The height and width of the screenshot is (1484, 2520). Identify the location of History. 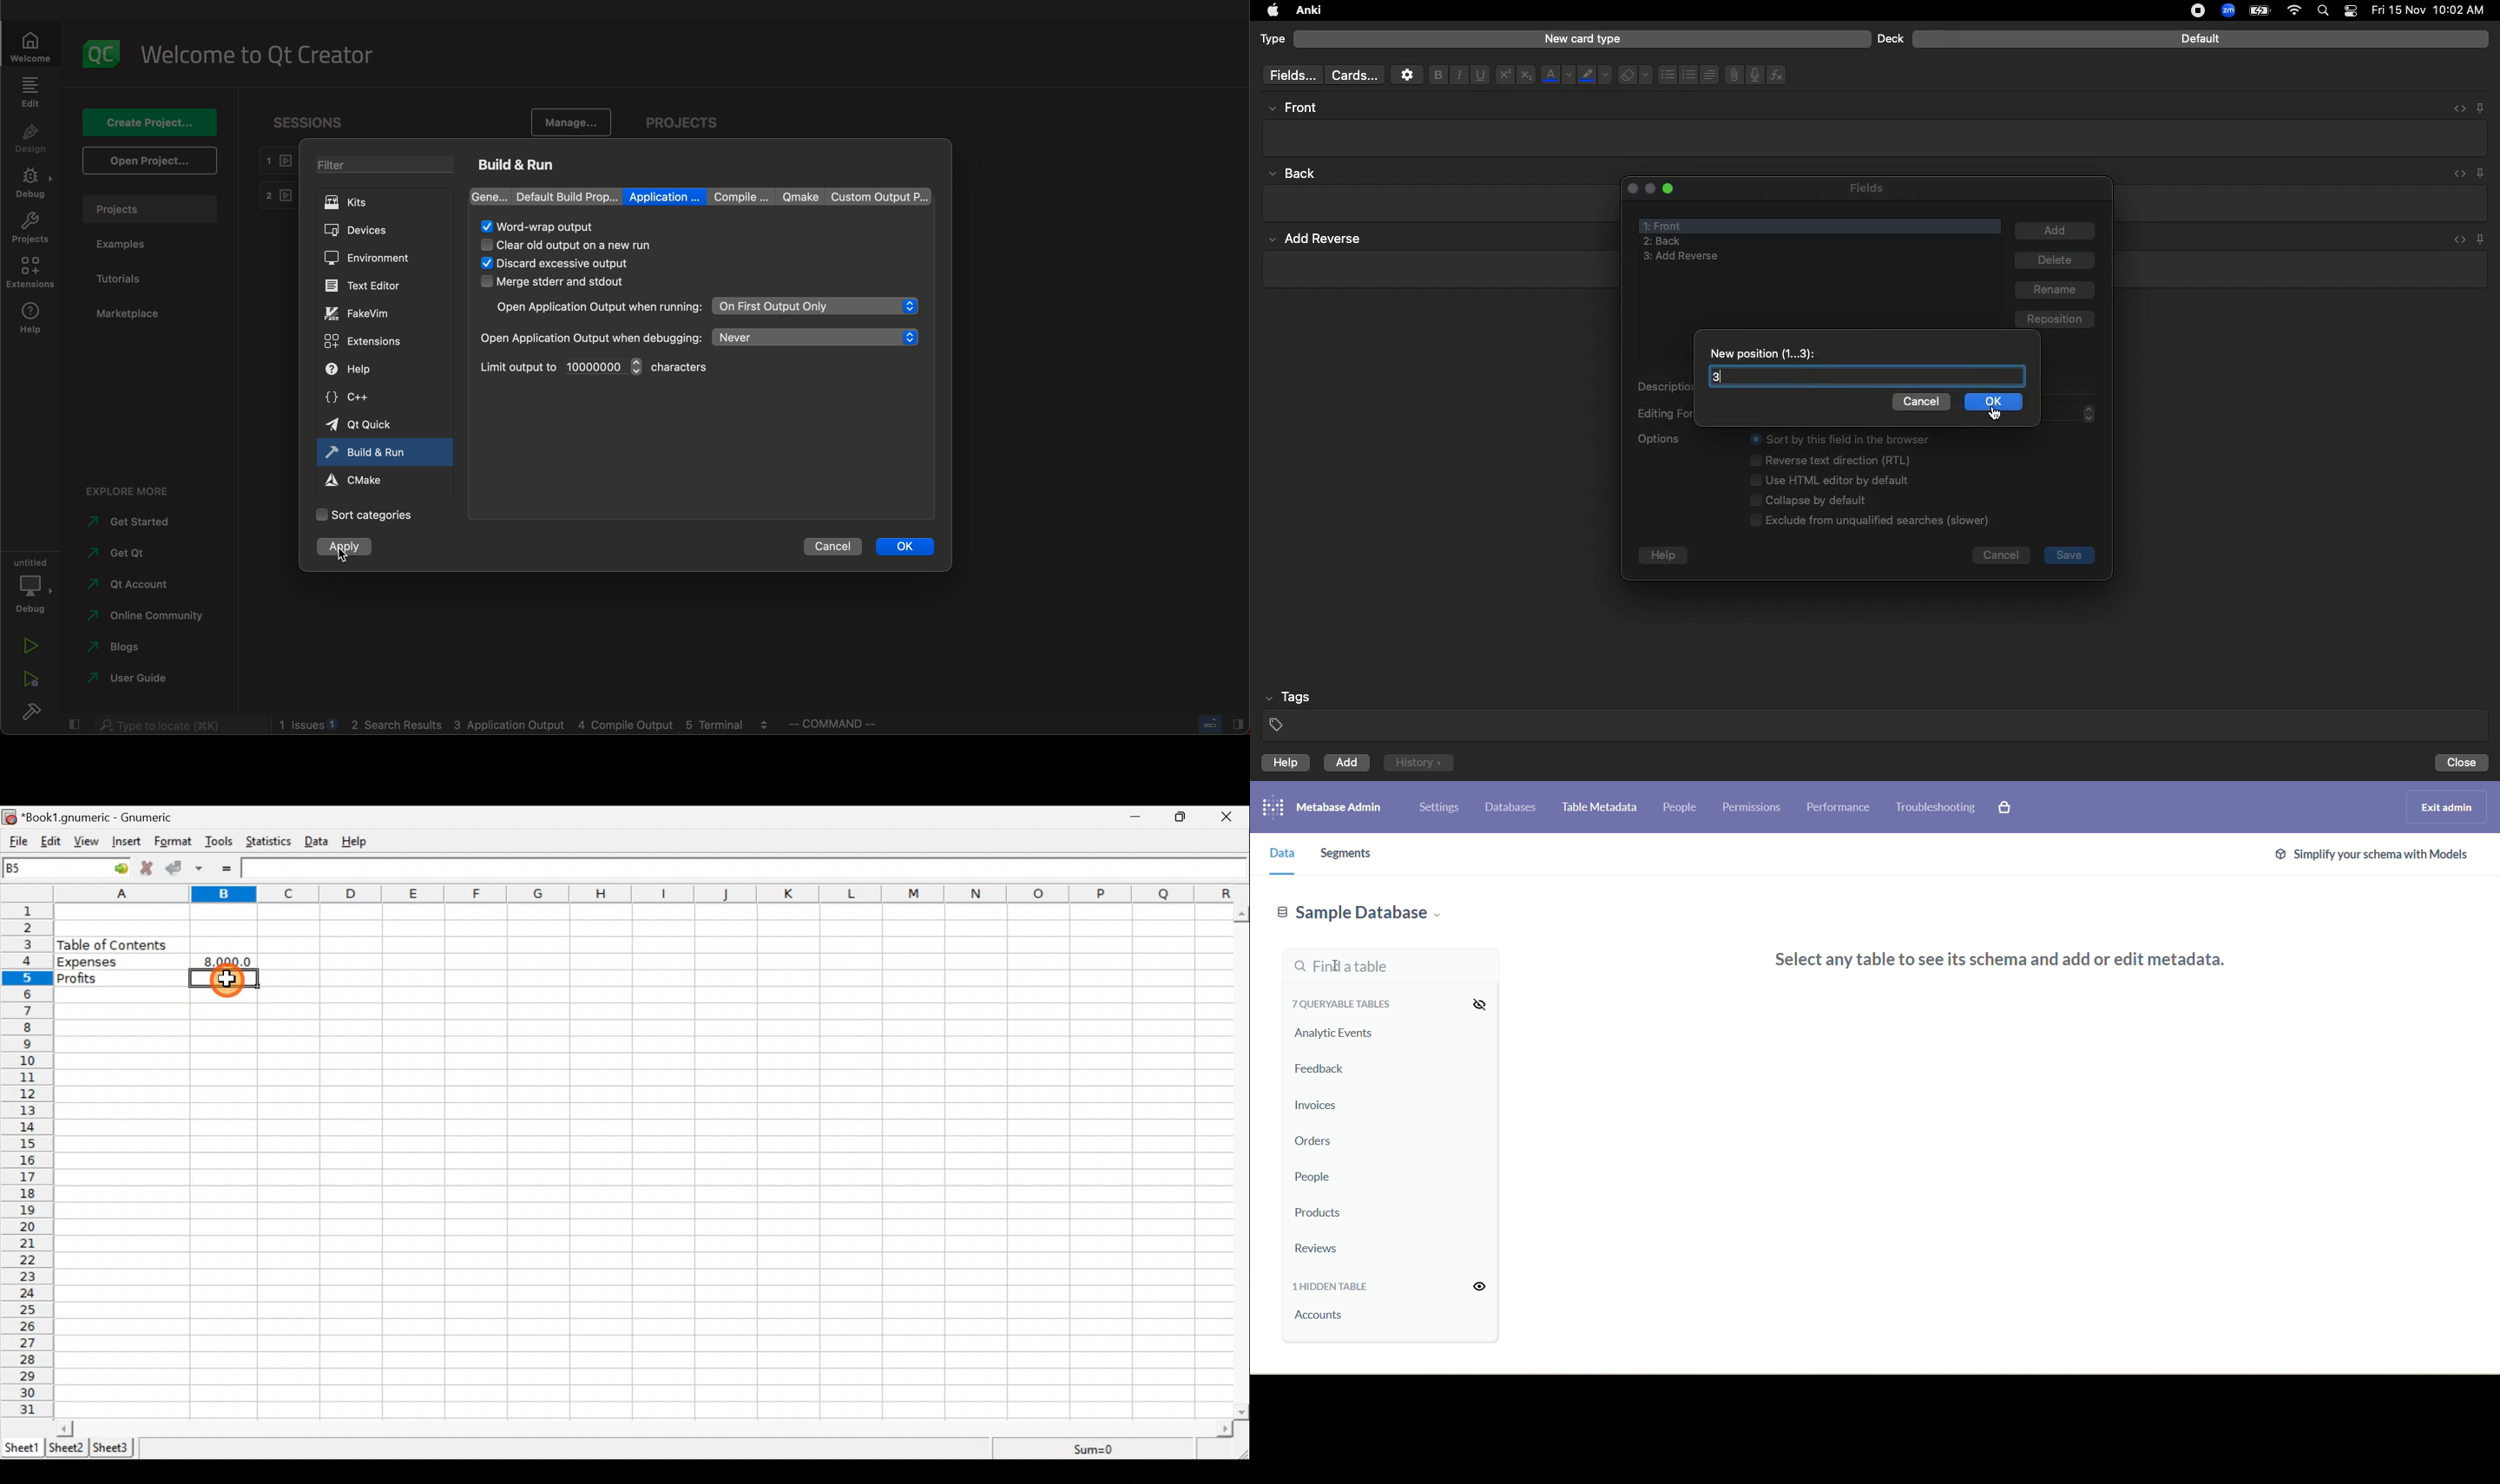
(1418, 763).